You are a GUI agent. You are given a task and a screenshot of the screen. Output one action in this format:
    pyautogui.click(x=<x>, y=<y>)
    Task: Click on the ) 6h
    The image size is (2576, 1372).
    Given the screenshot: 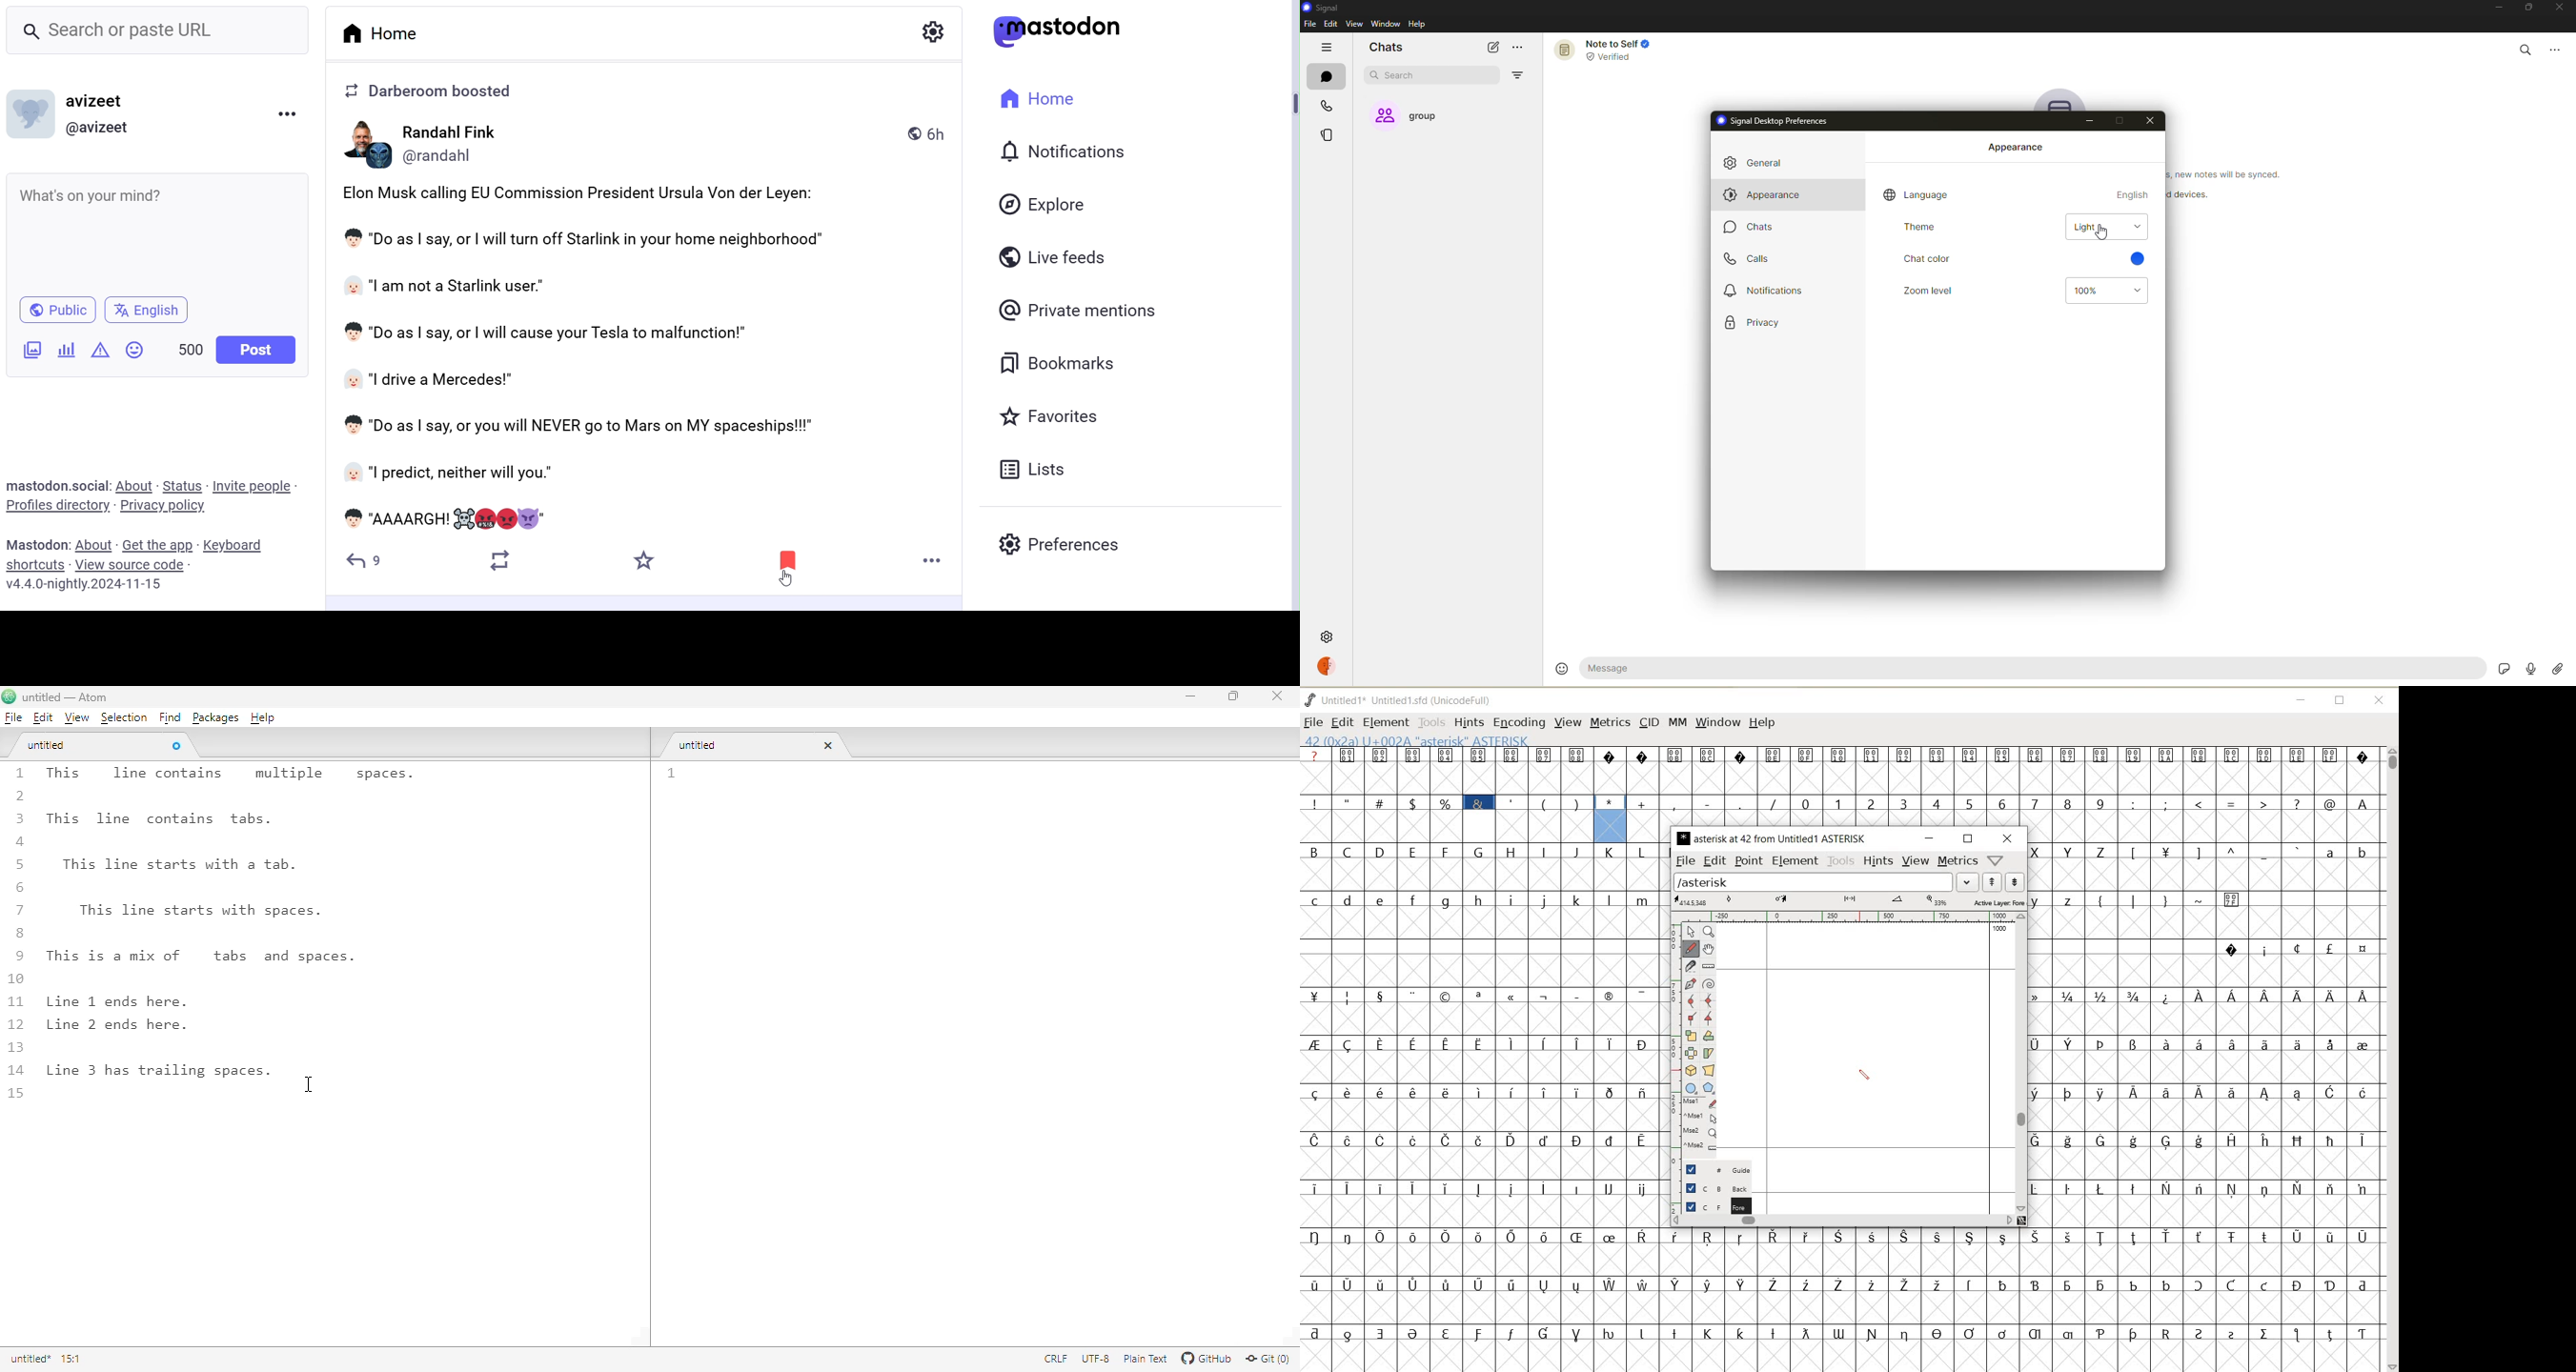 What is the action you would take?
    pyautogui.click(x=921, y=133)
    